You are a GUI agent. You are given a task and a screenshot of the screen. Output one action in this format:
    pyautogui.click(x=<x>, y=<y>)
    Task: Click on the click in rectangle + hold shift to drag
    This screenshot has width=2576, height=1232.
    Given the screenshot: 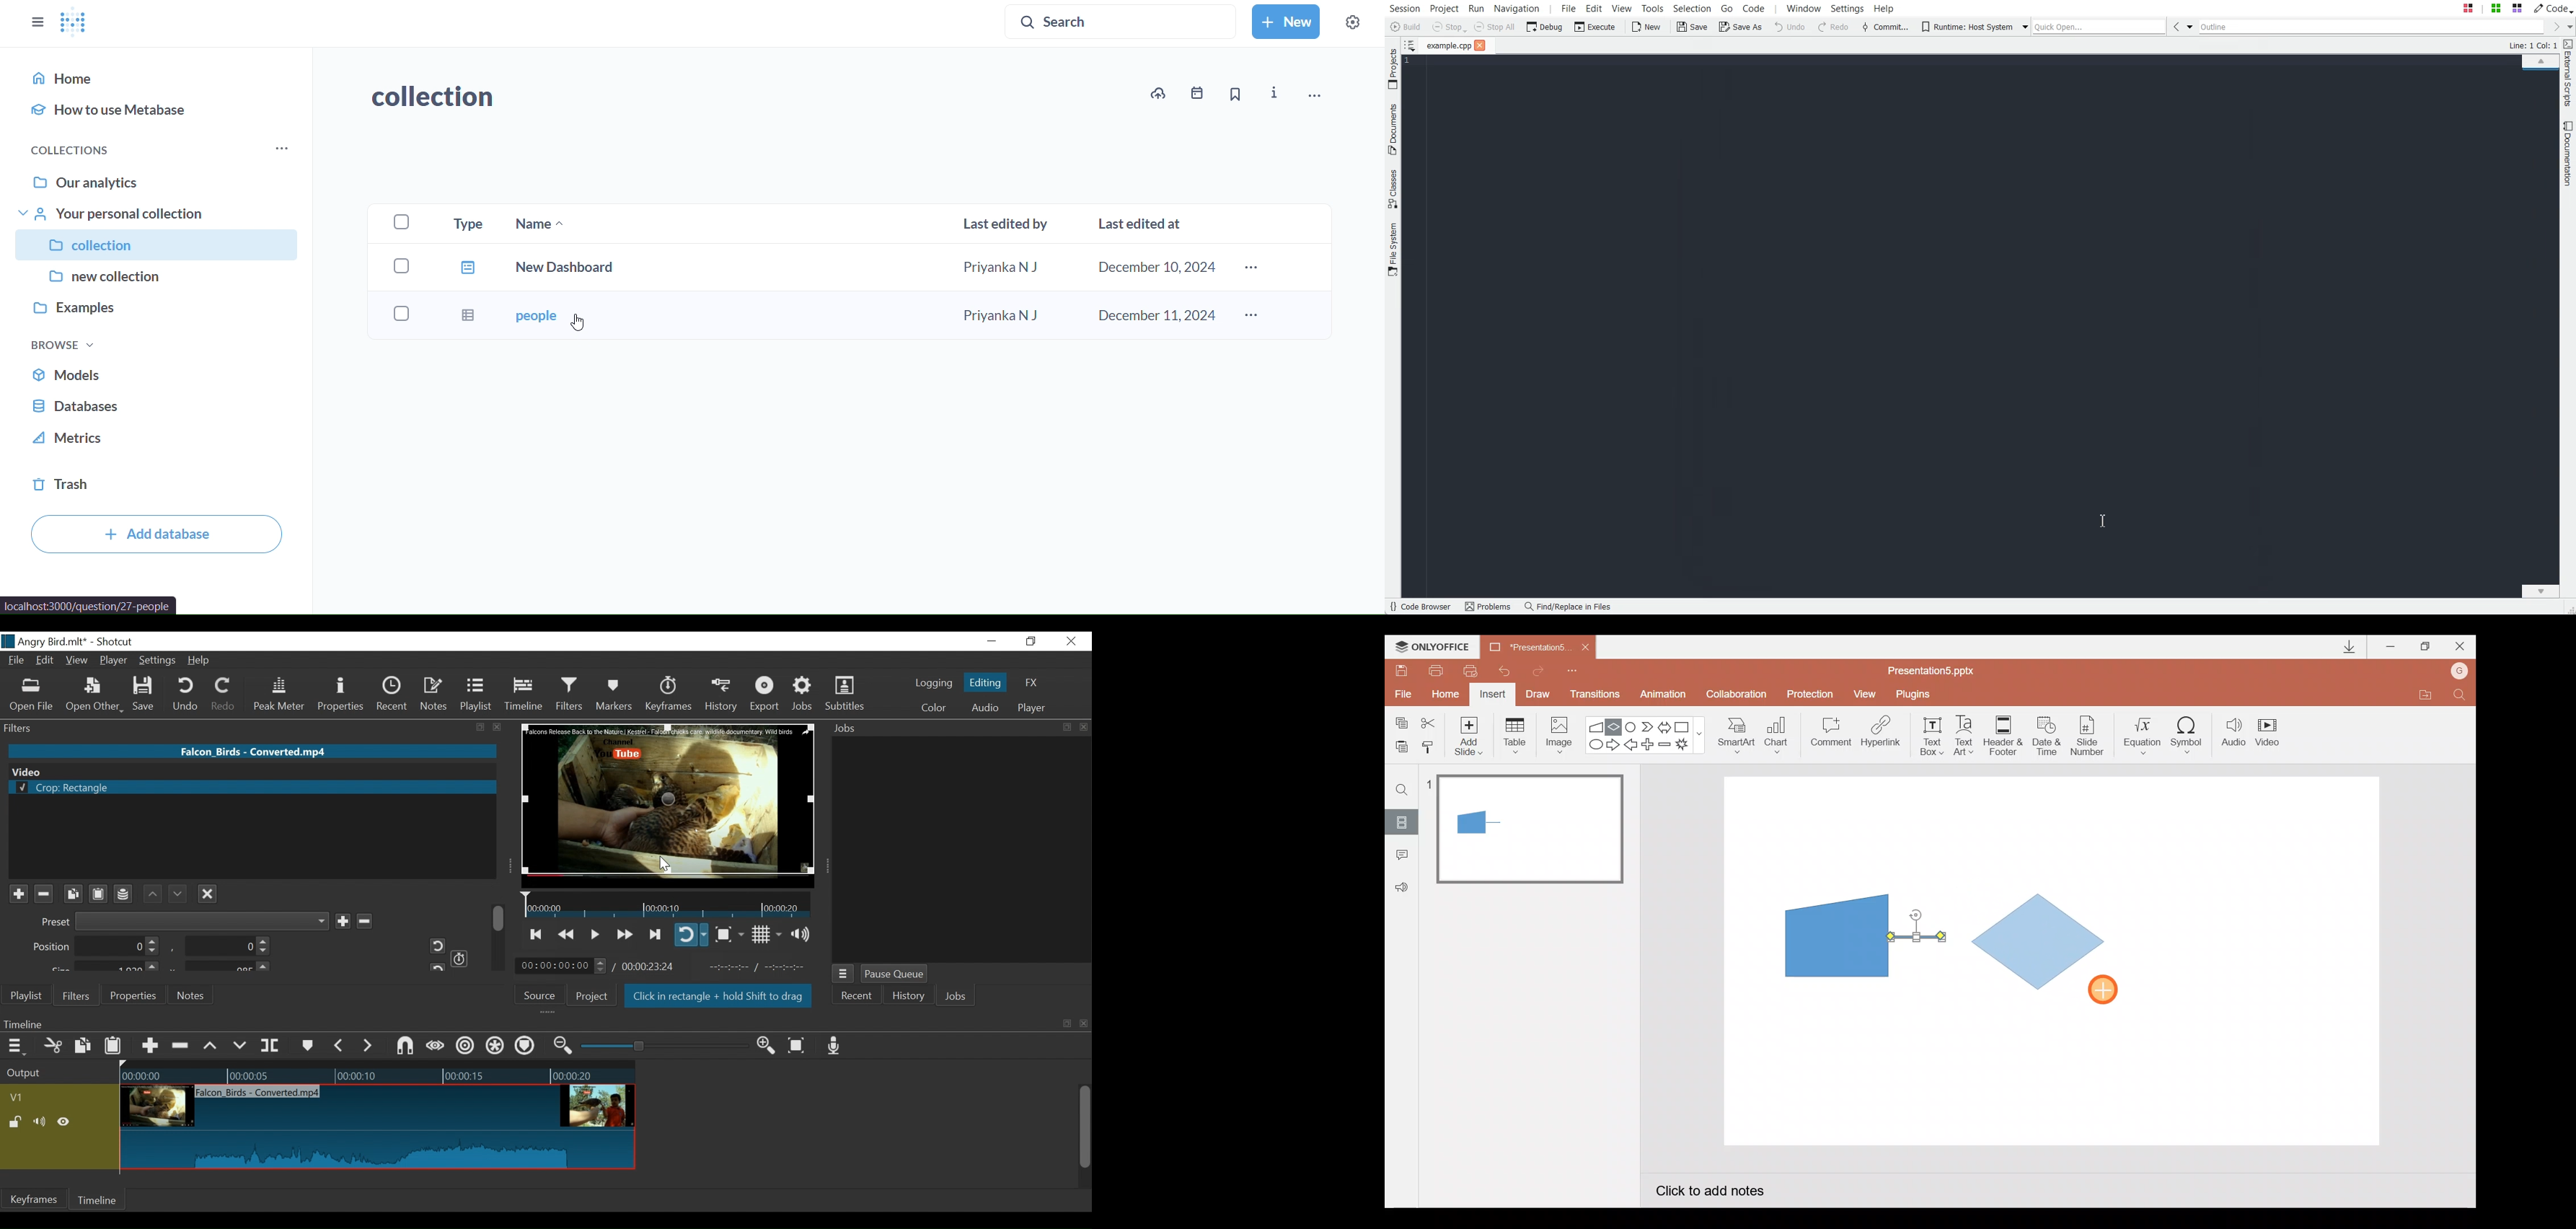 What is the action you would take?
    pyautogui.click(x=719, y=997)
    